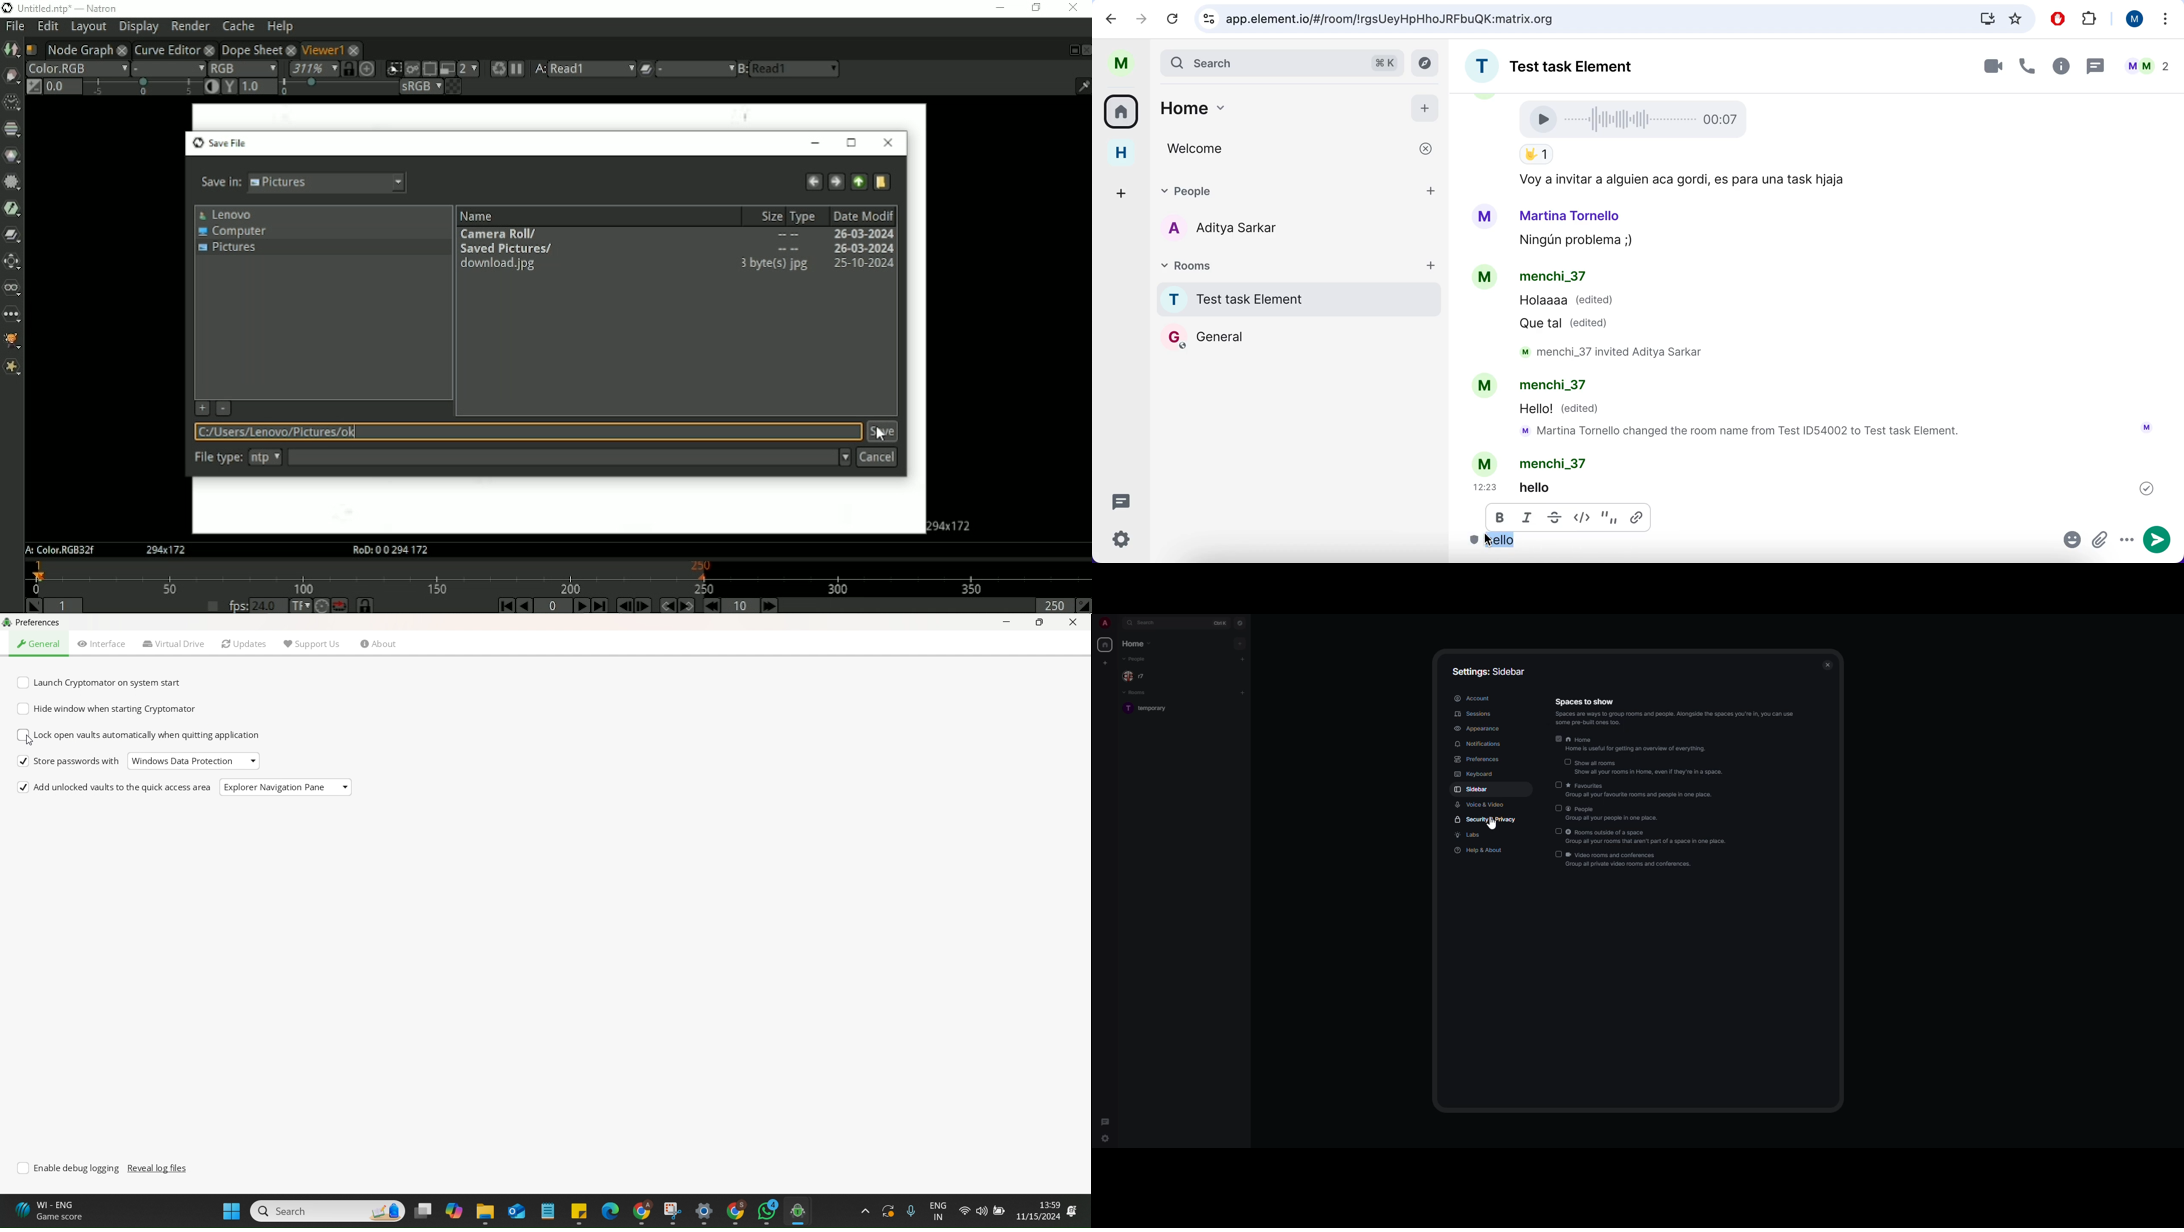  Describe the element at coordinates (1636, 119) in the screenshot. I see `Voice Recording 00:07` at that location.